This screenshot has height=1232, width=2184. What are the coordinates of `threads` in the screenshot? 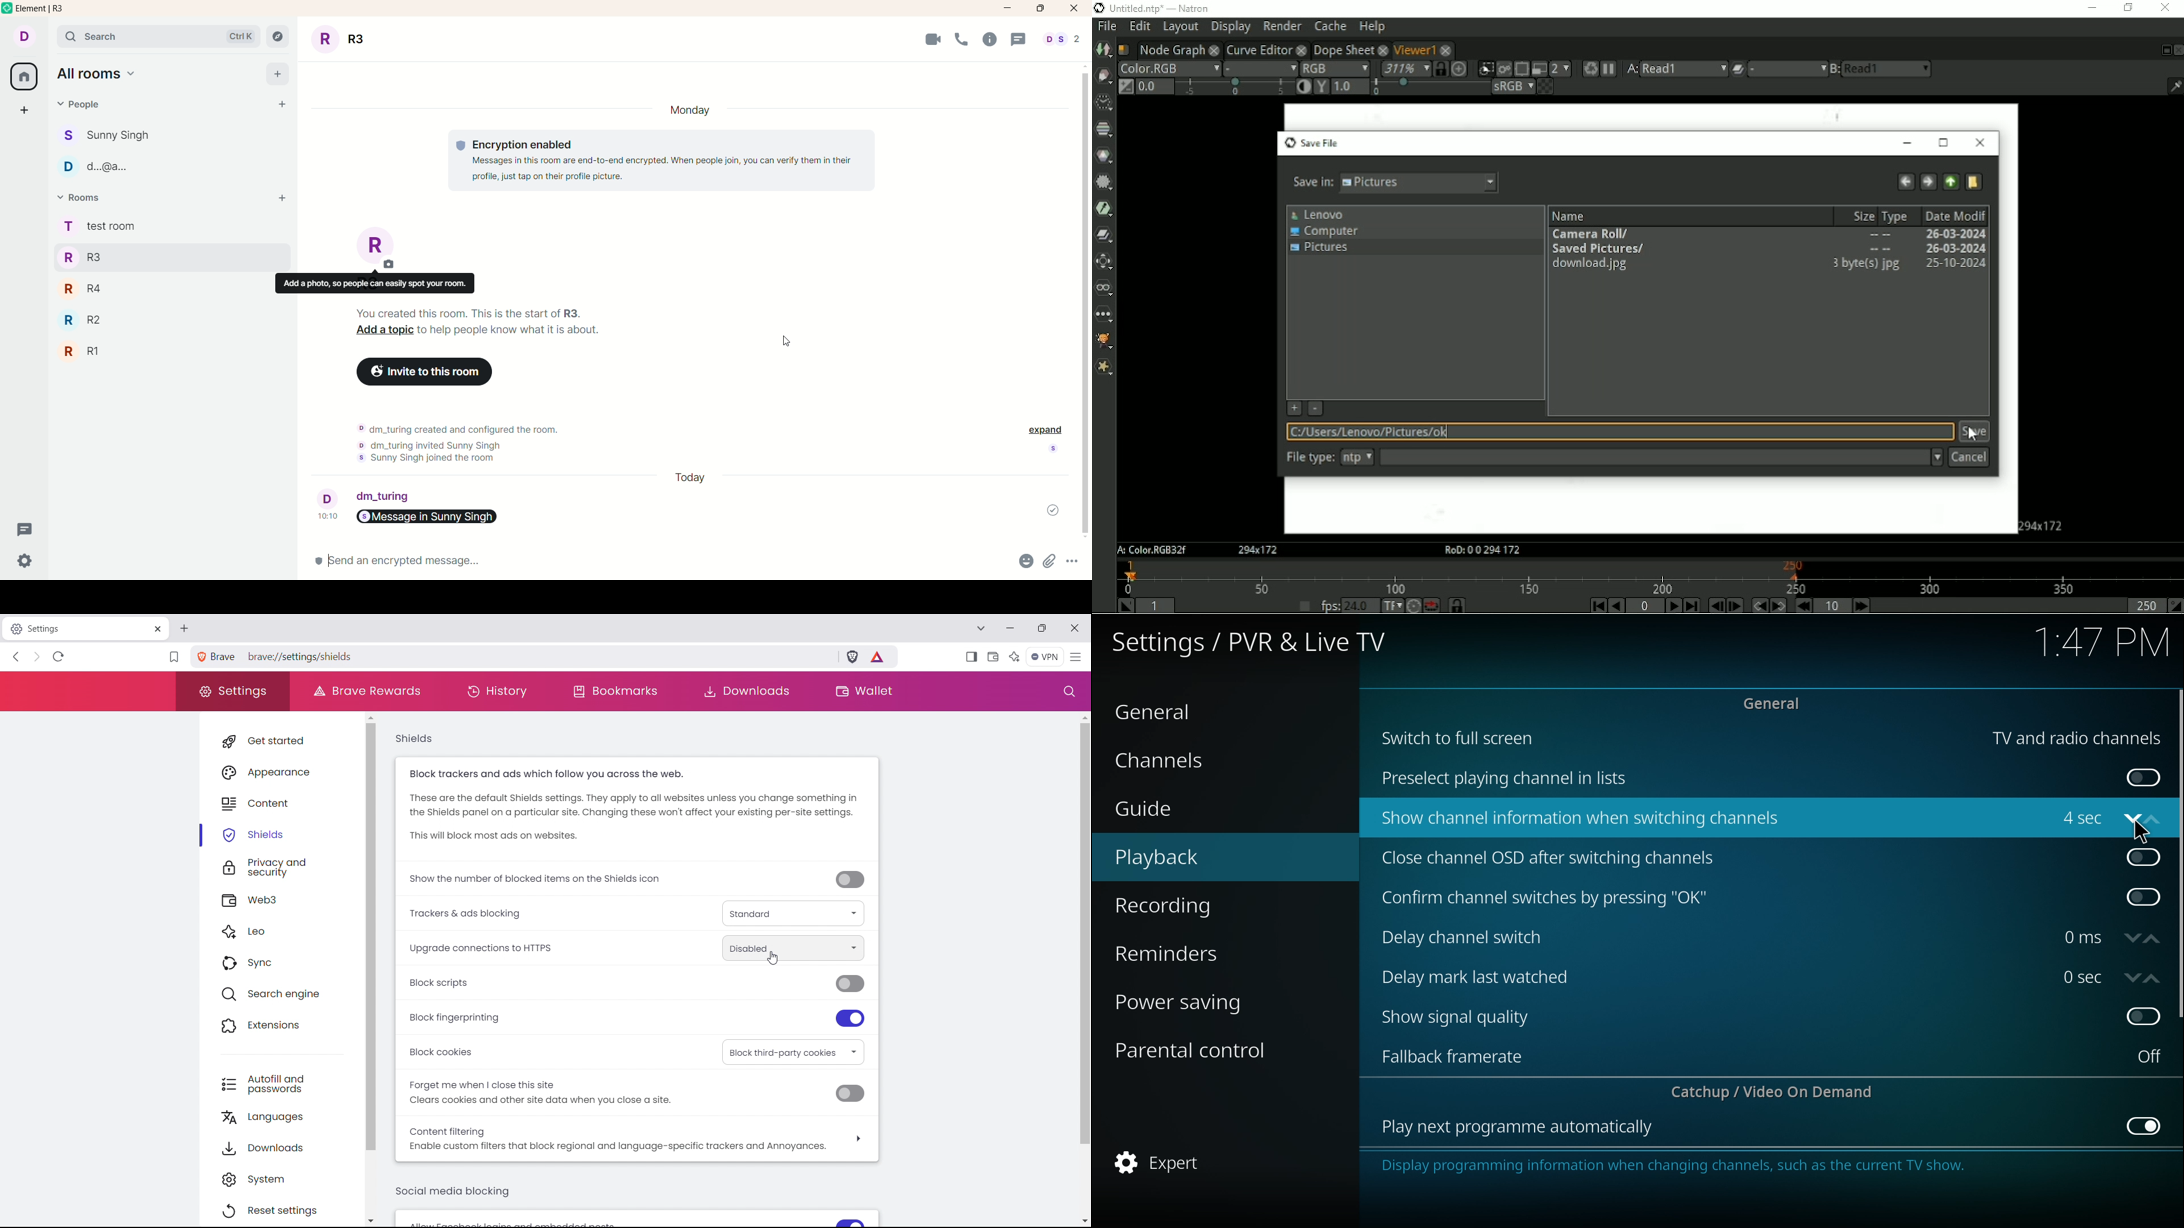 It's located at (24, 531).